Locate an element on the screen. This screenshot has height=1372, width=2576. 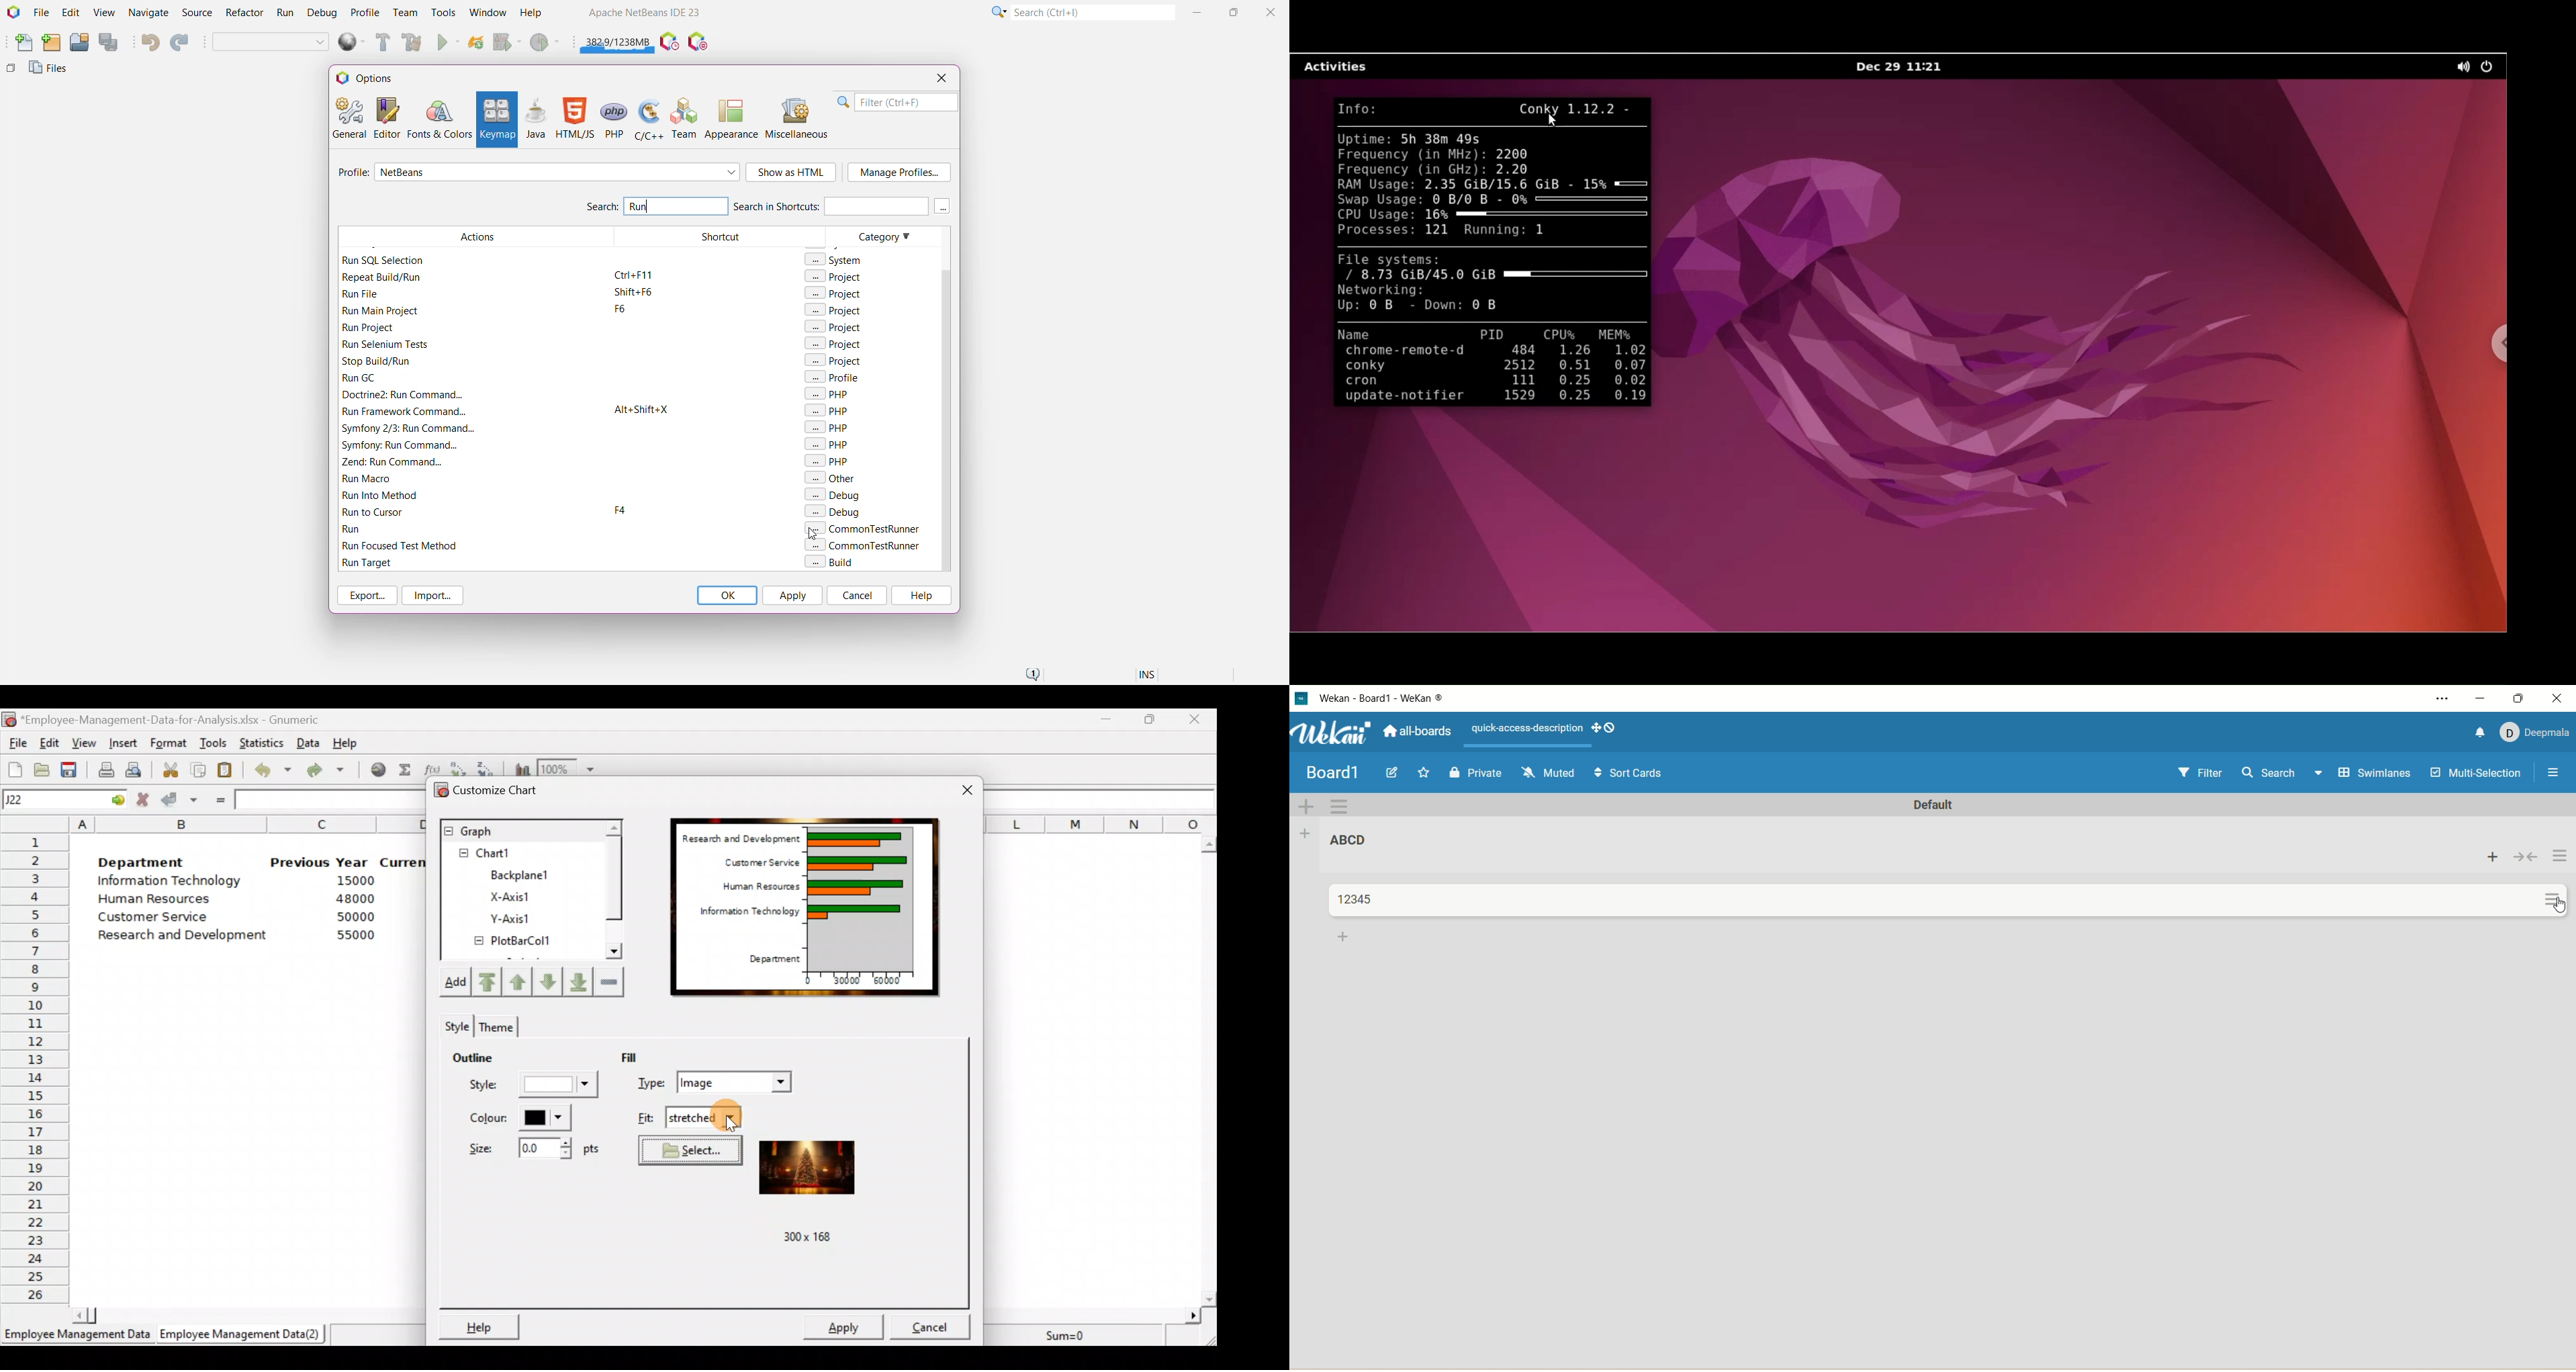
Department is located at coordinates (776, 956).